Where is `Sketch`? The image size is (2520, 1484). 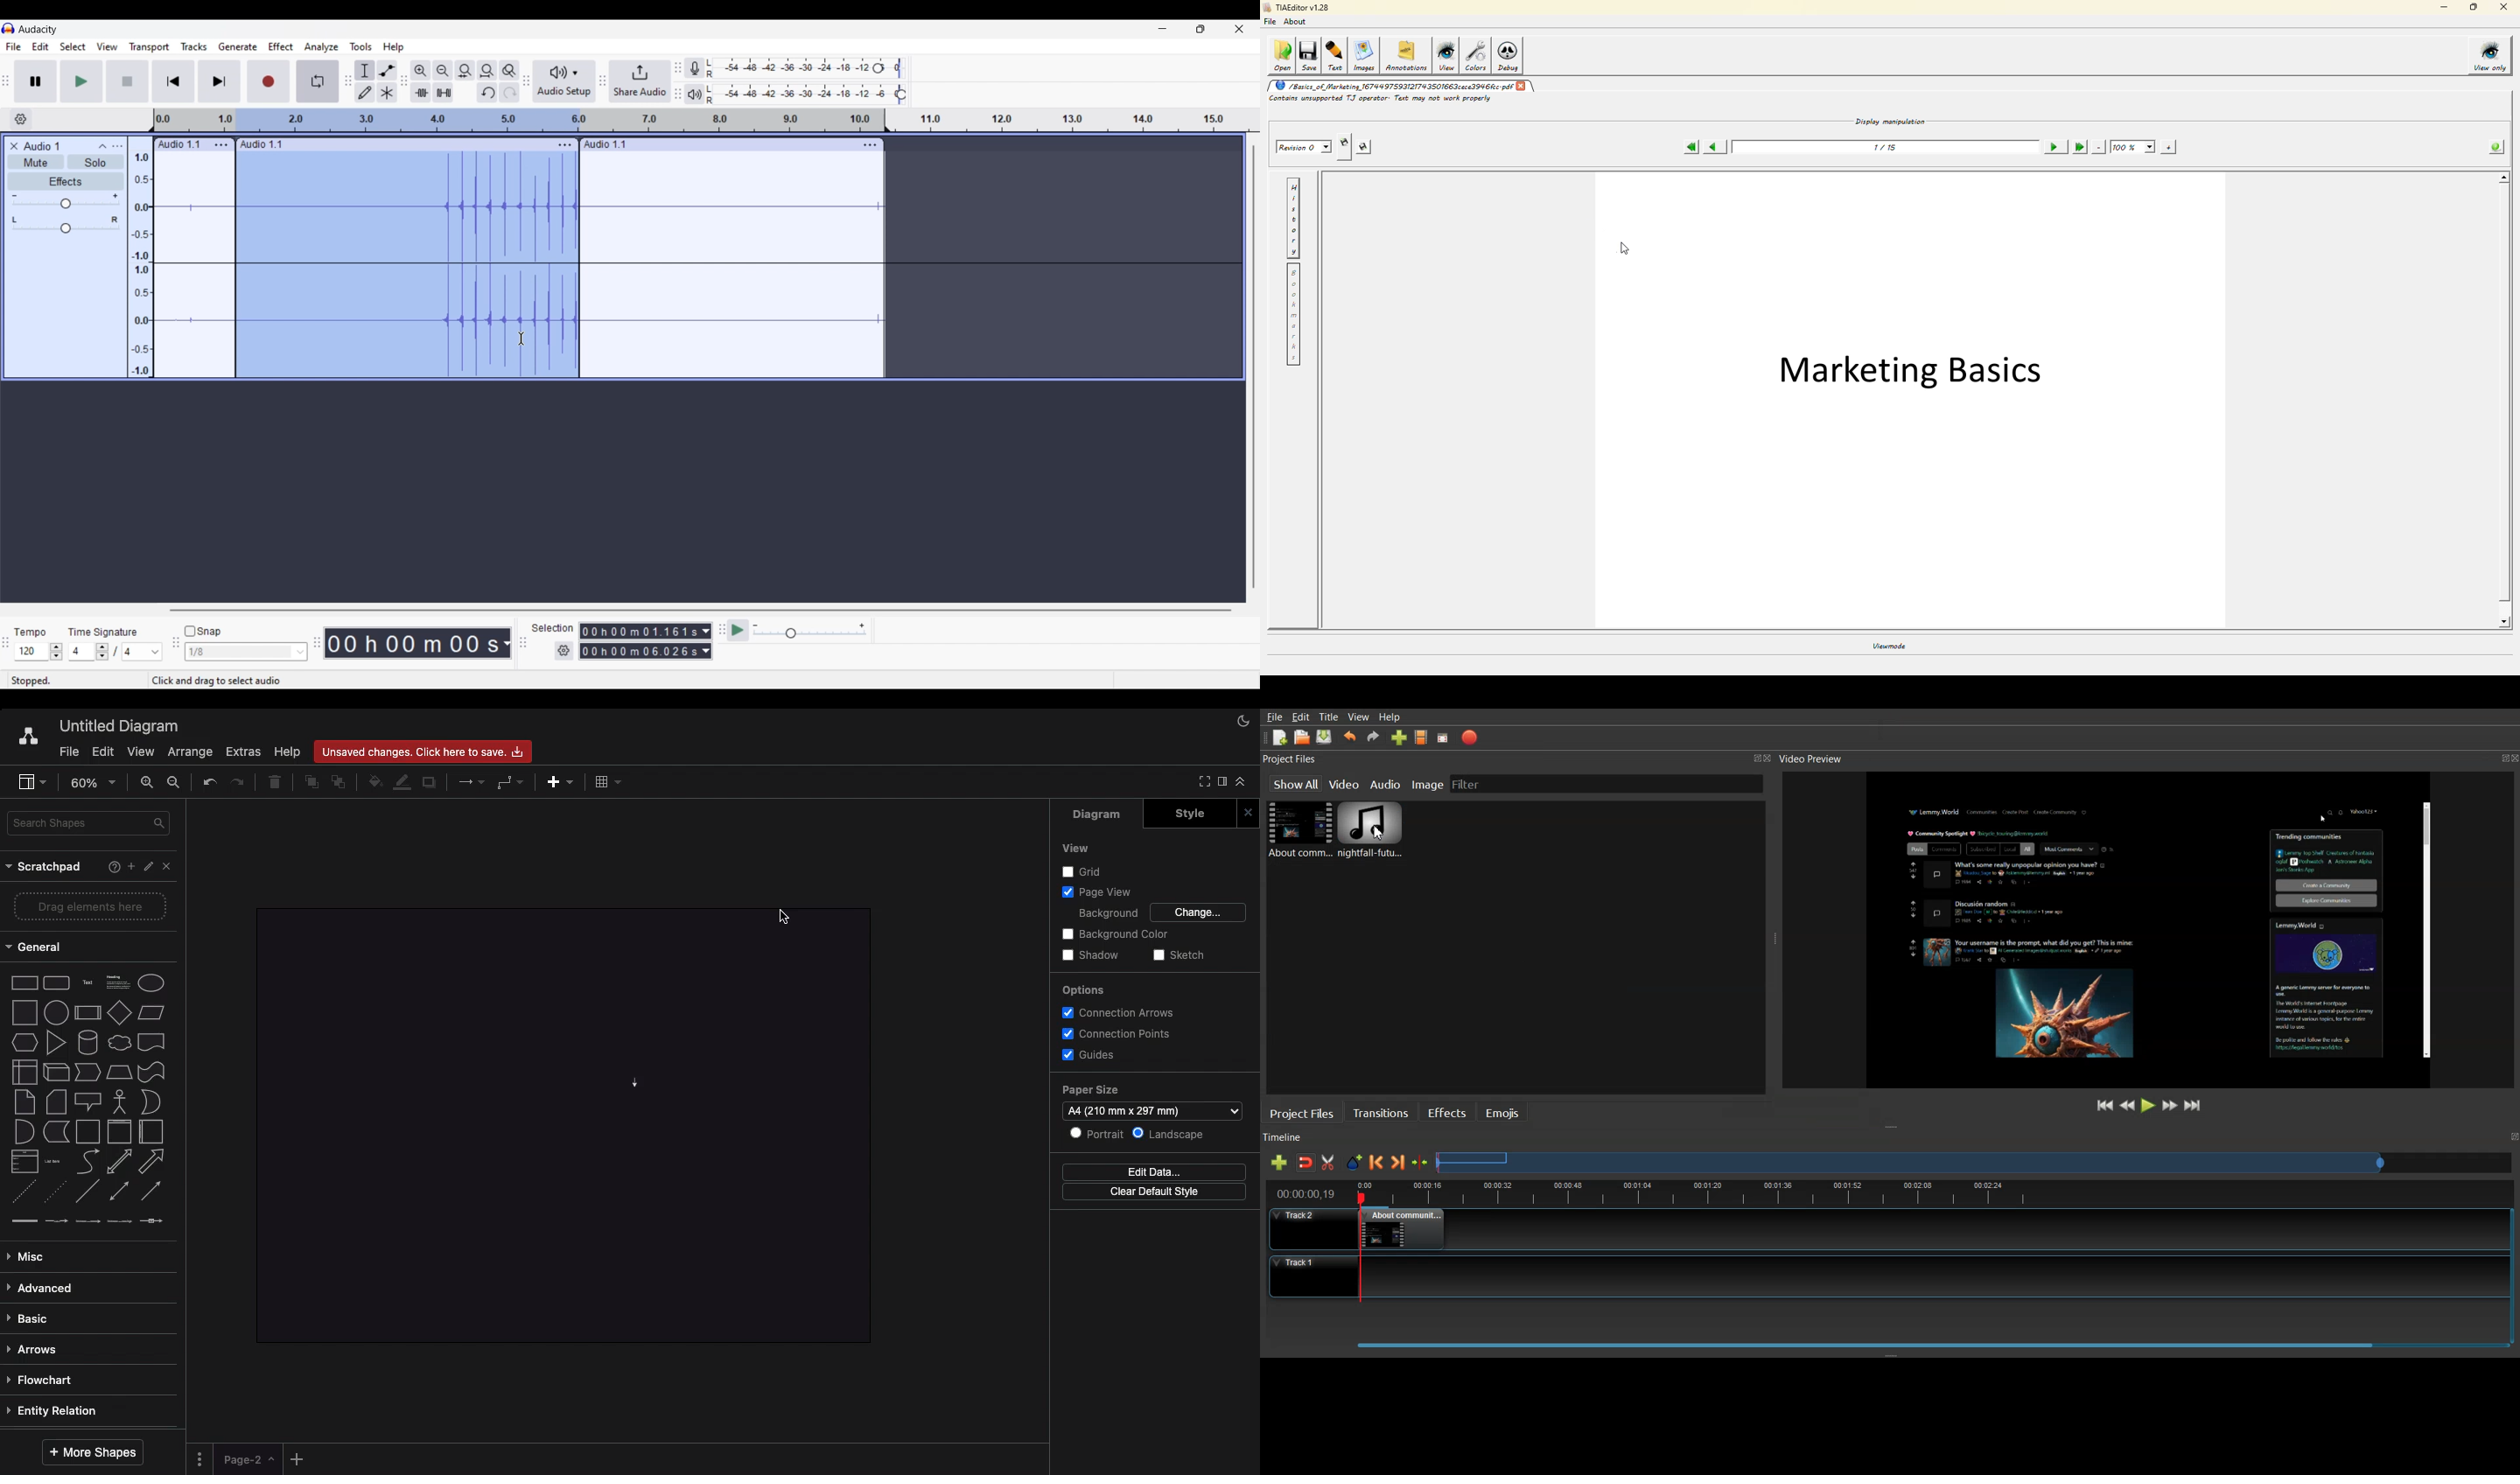
Sketch is located at coordinates (1177, 956).